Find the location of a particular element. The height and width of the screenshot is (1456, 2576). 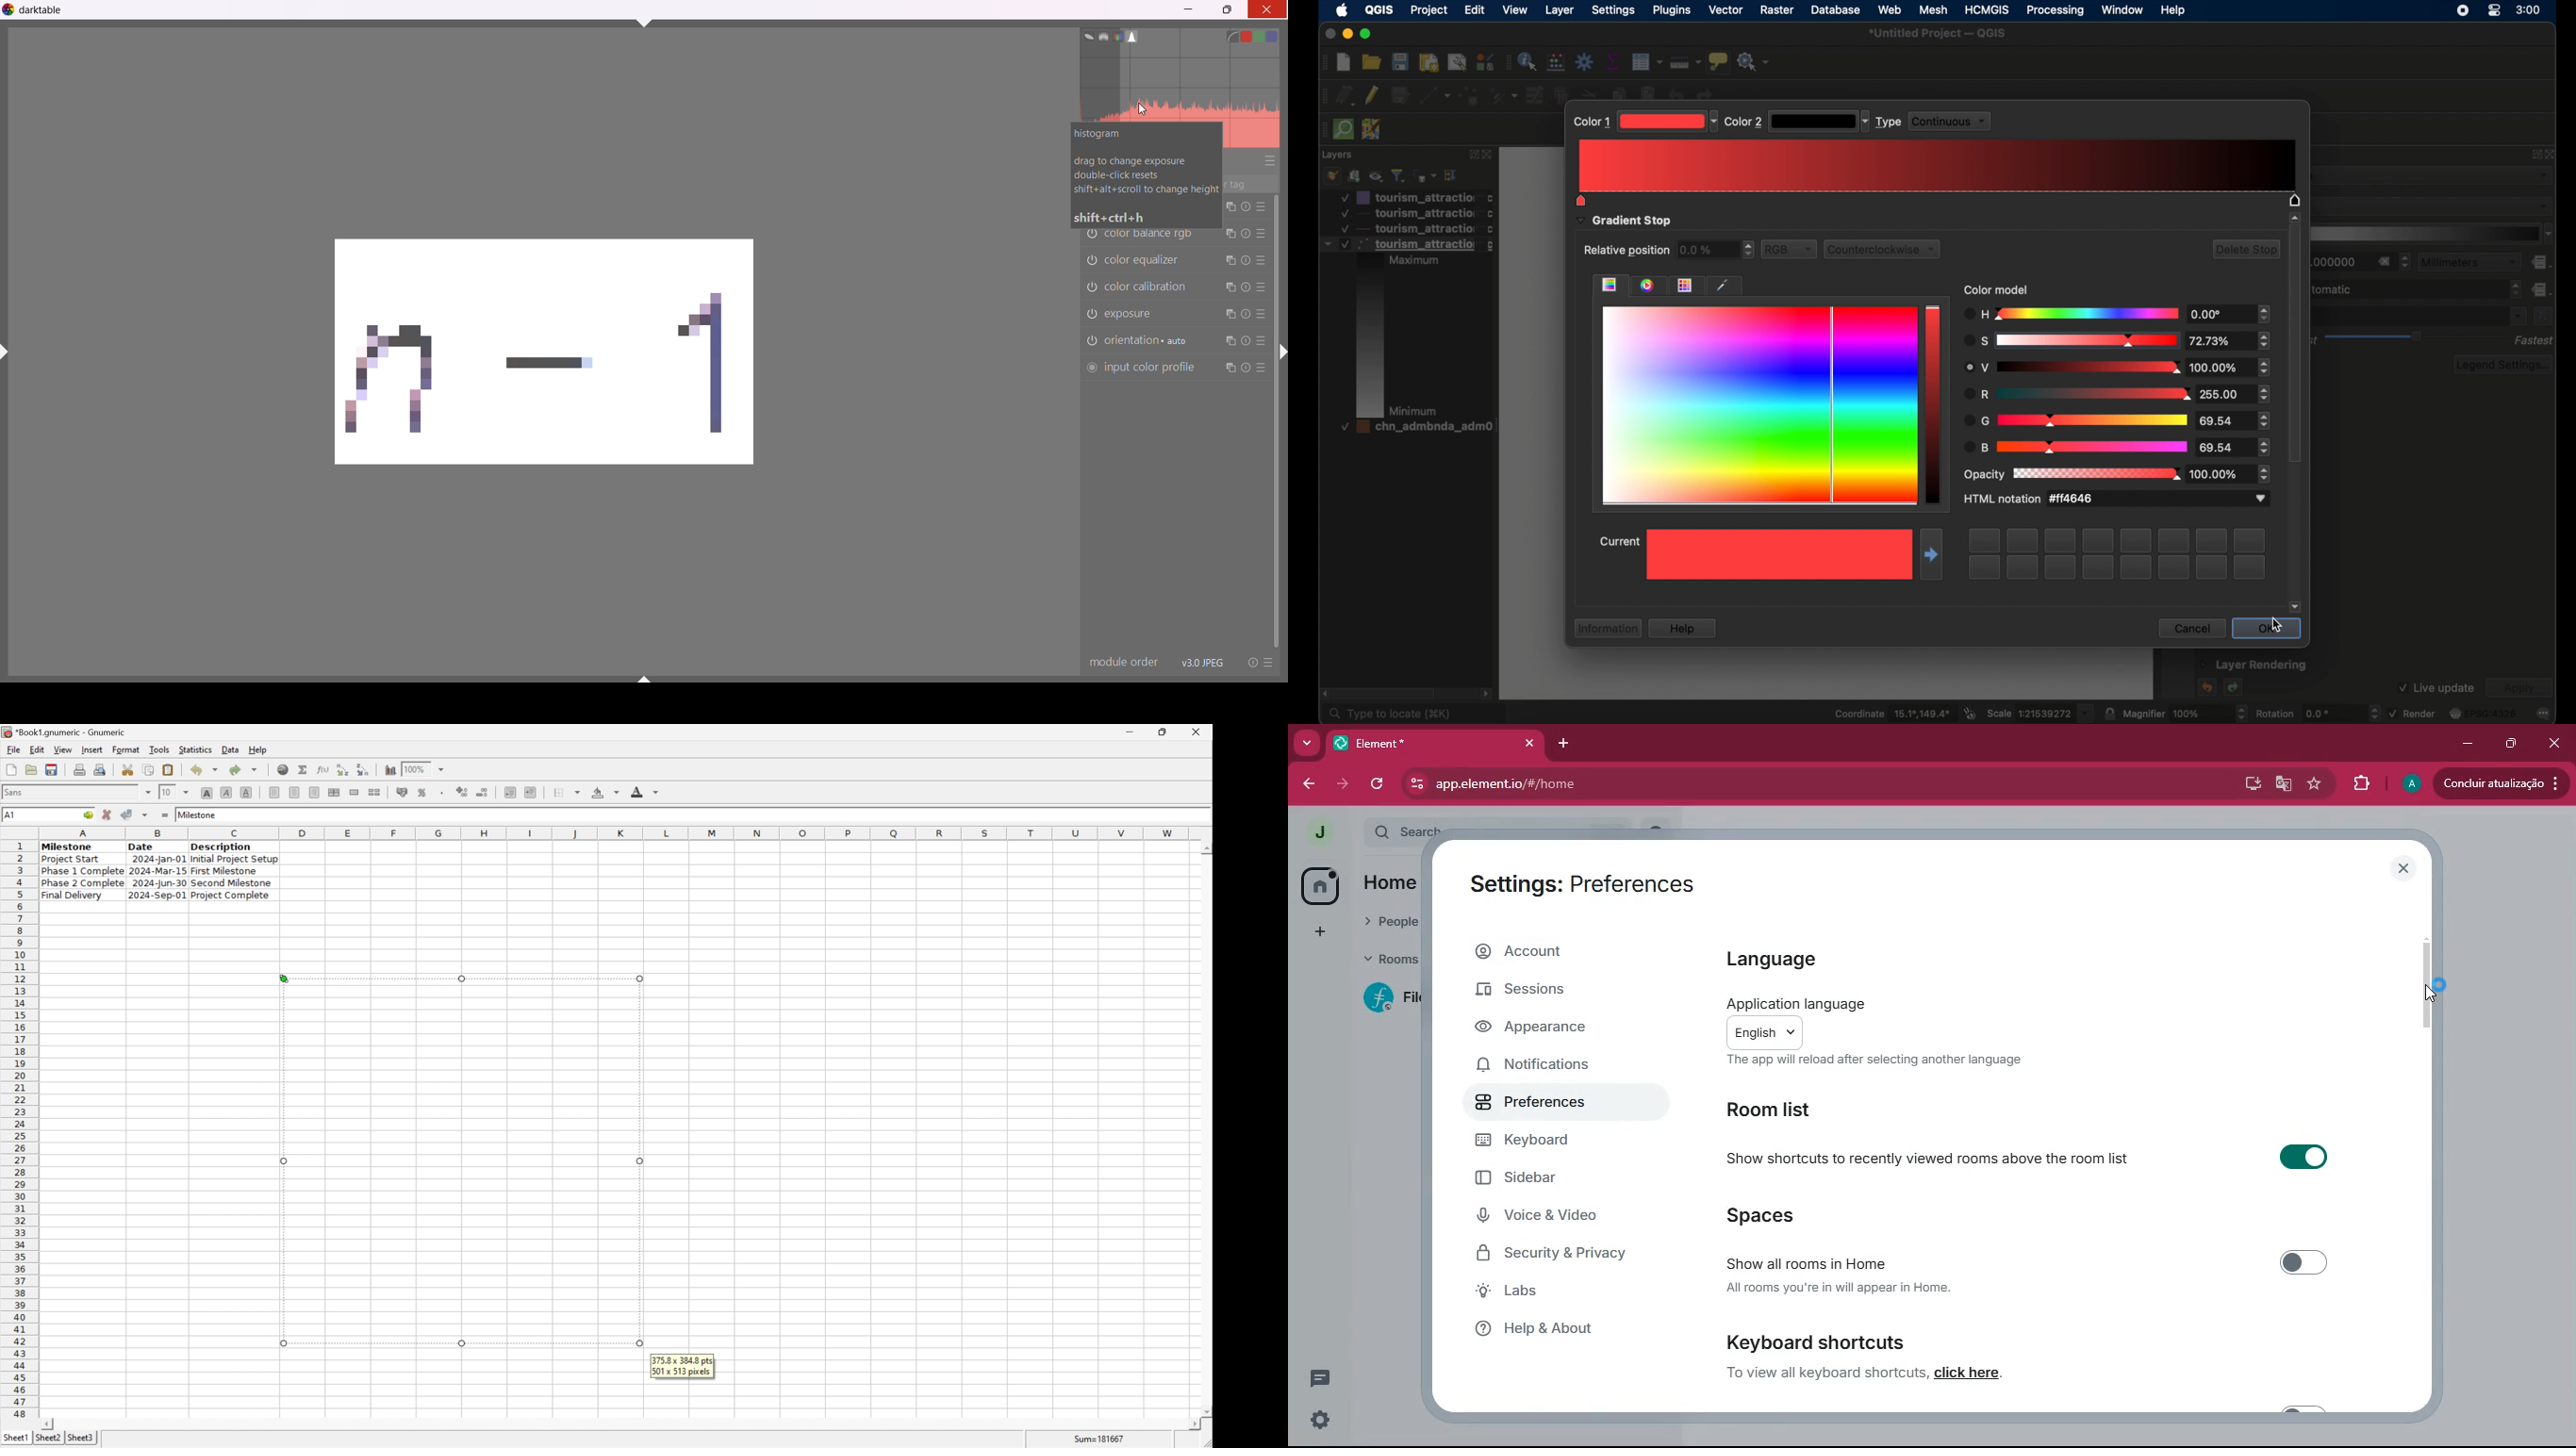

Sort the selected region in increasing order based on the first column selected is located at coordinates (341, 769).